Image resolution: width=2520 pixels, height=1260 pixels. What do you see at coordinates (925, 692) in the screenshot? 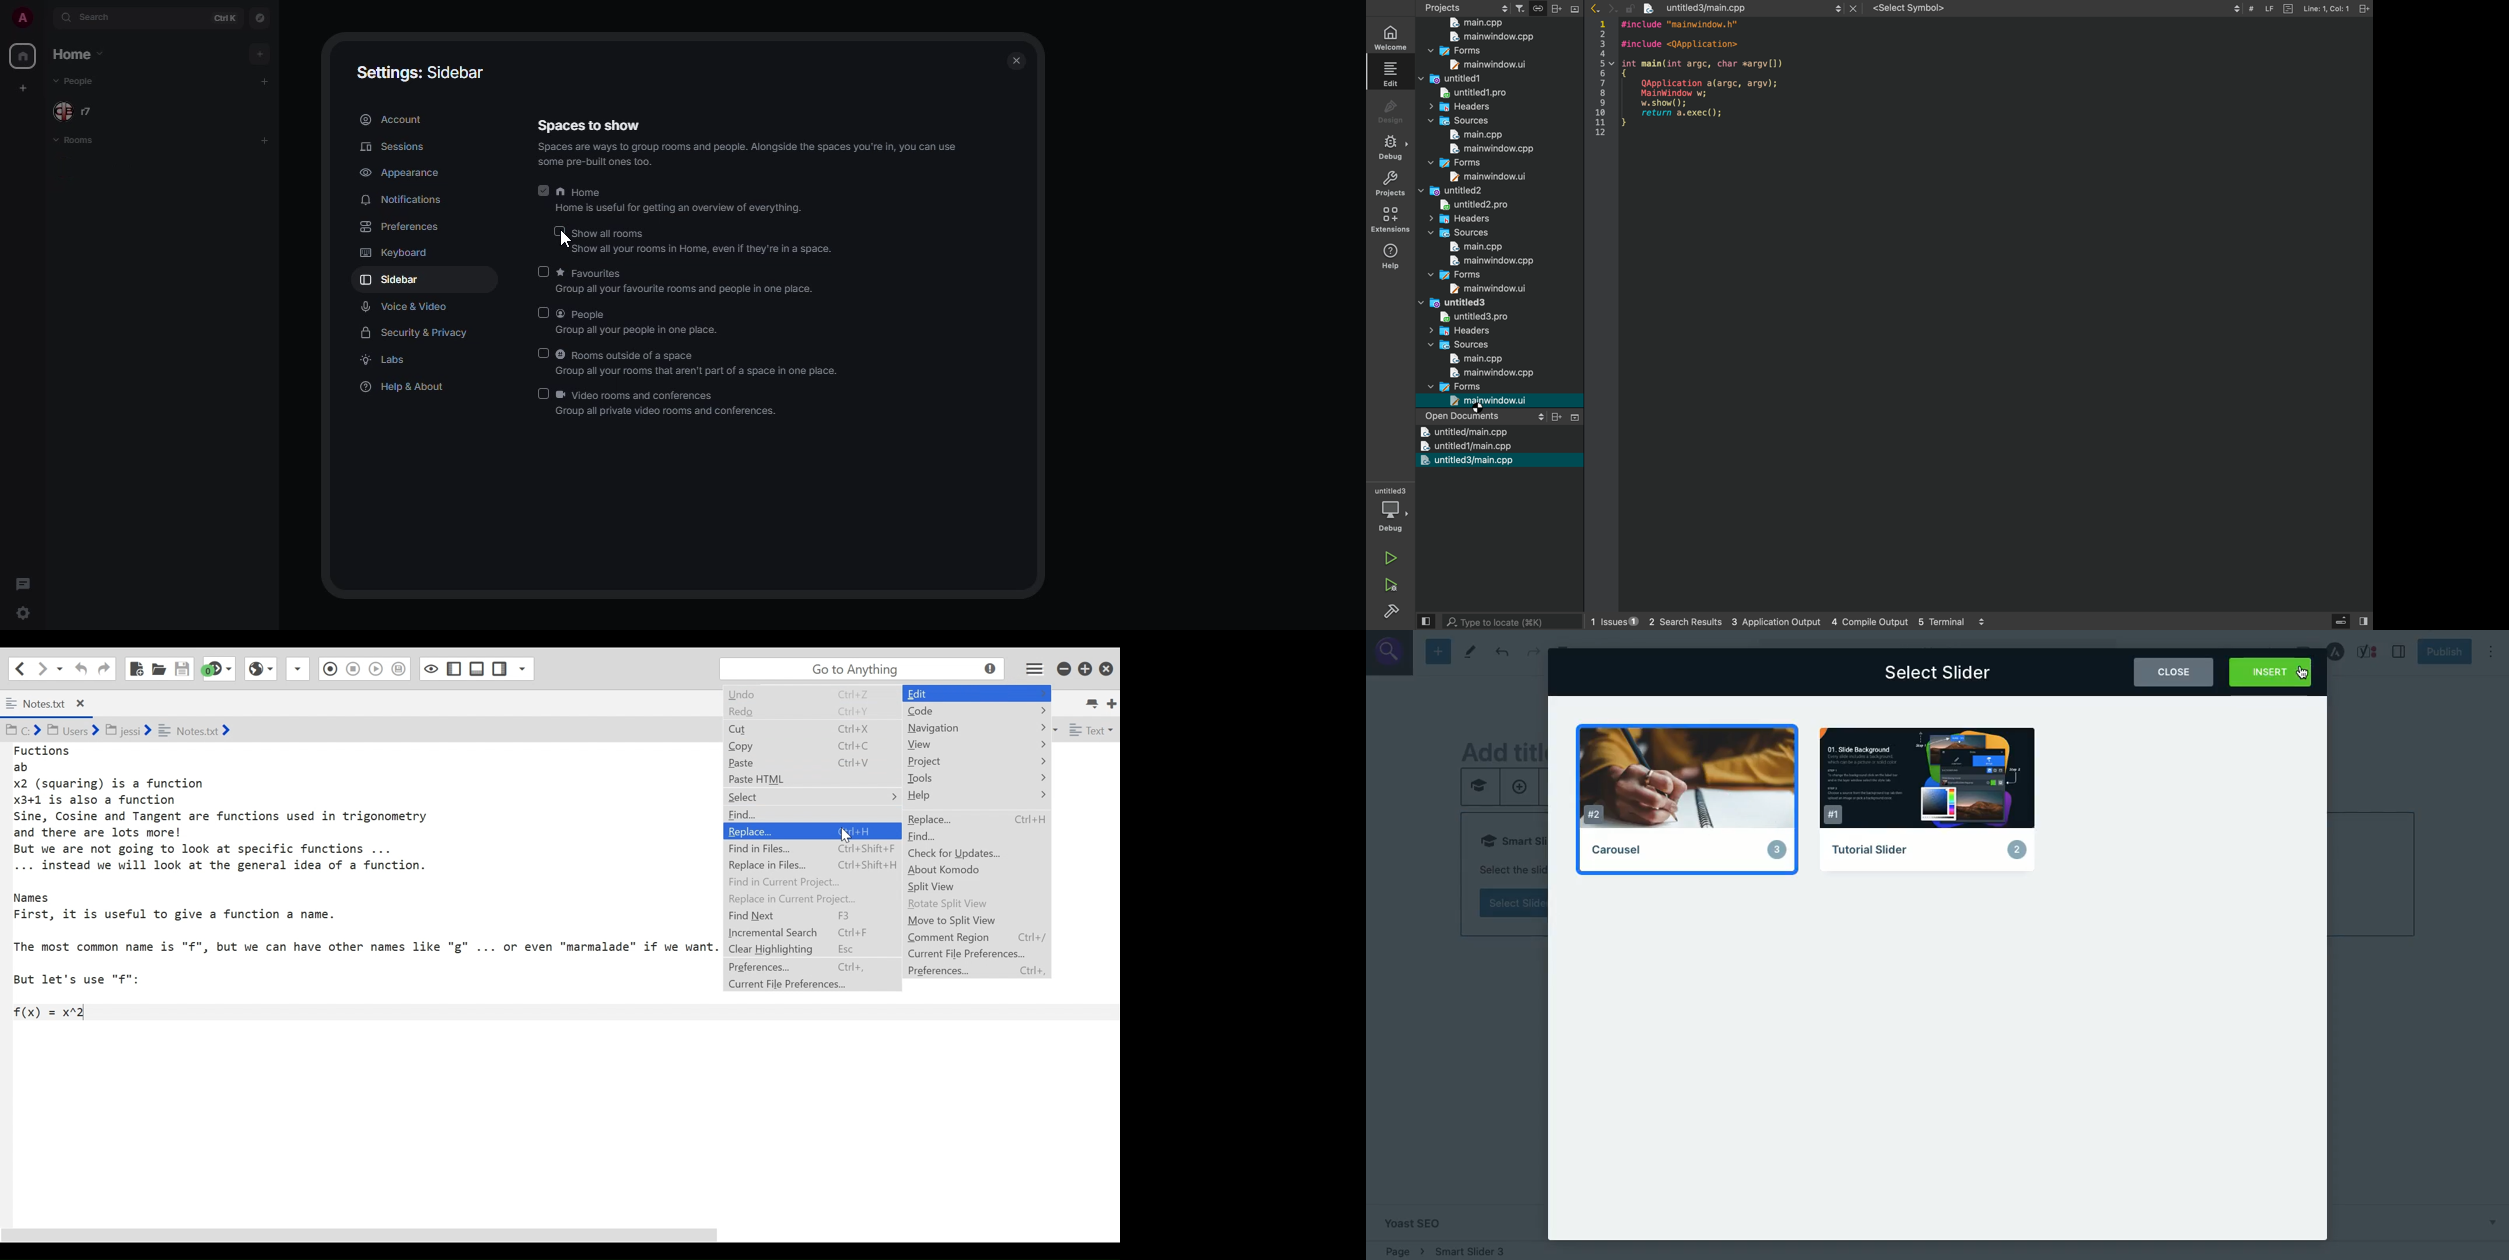
I see `` at bounding box center [925, 692].